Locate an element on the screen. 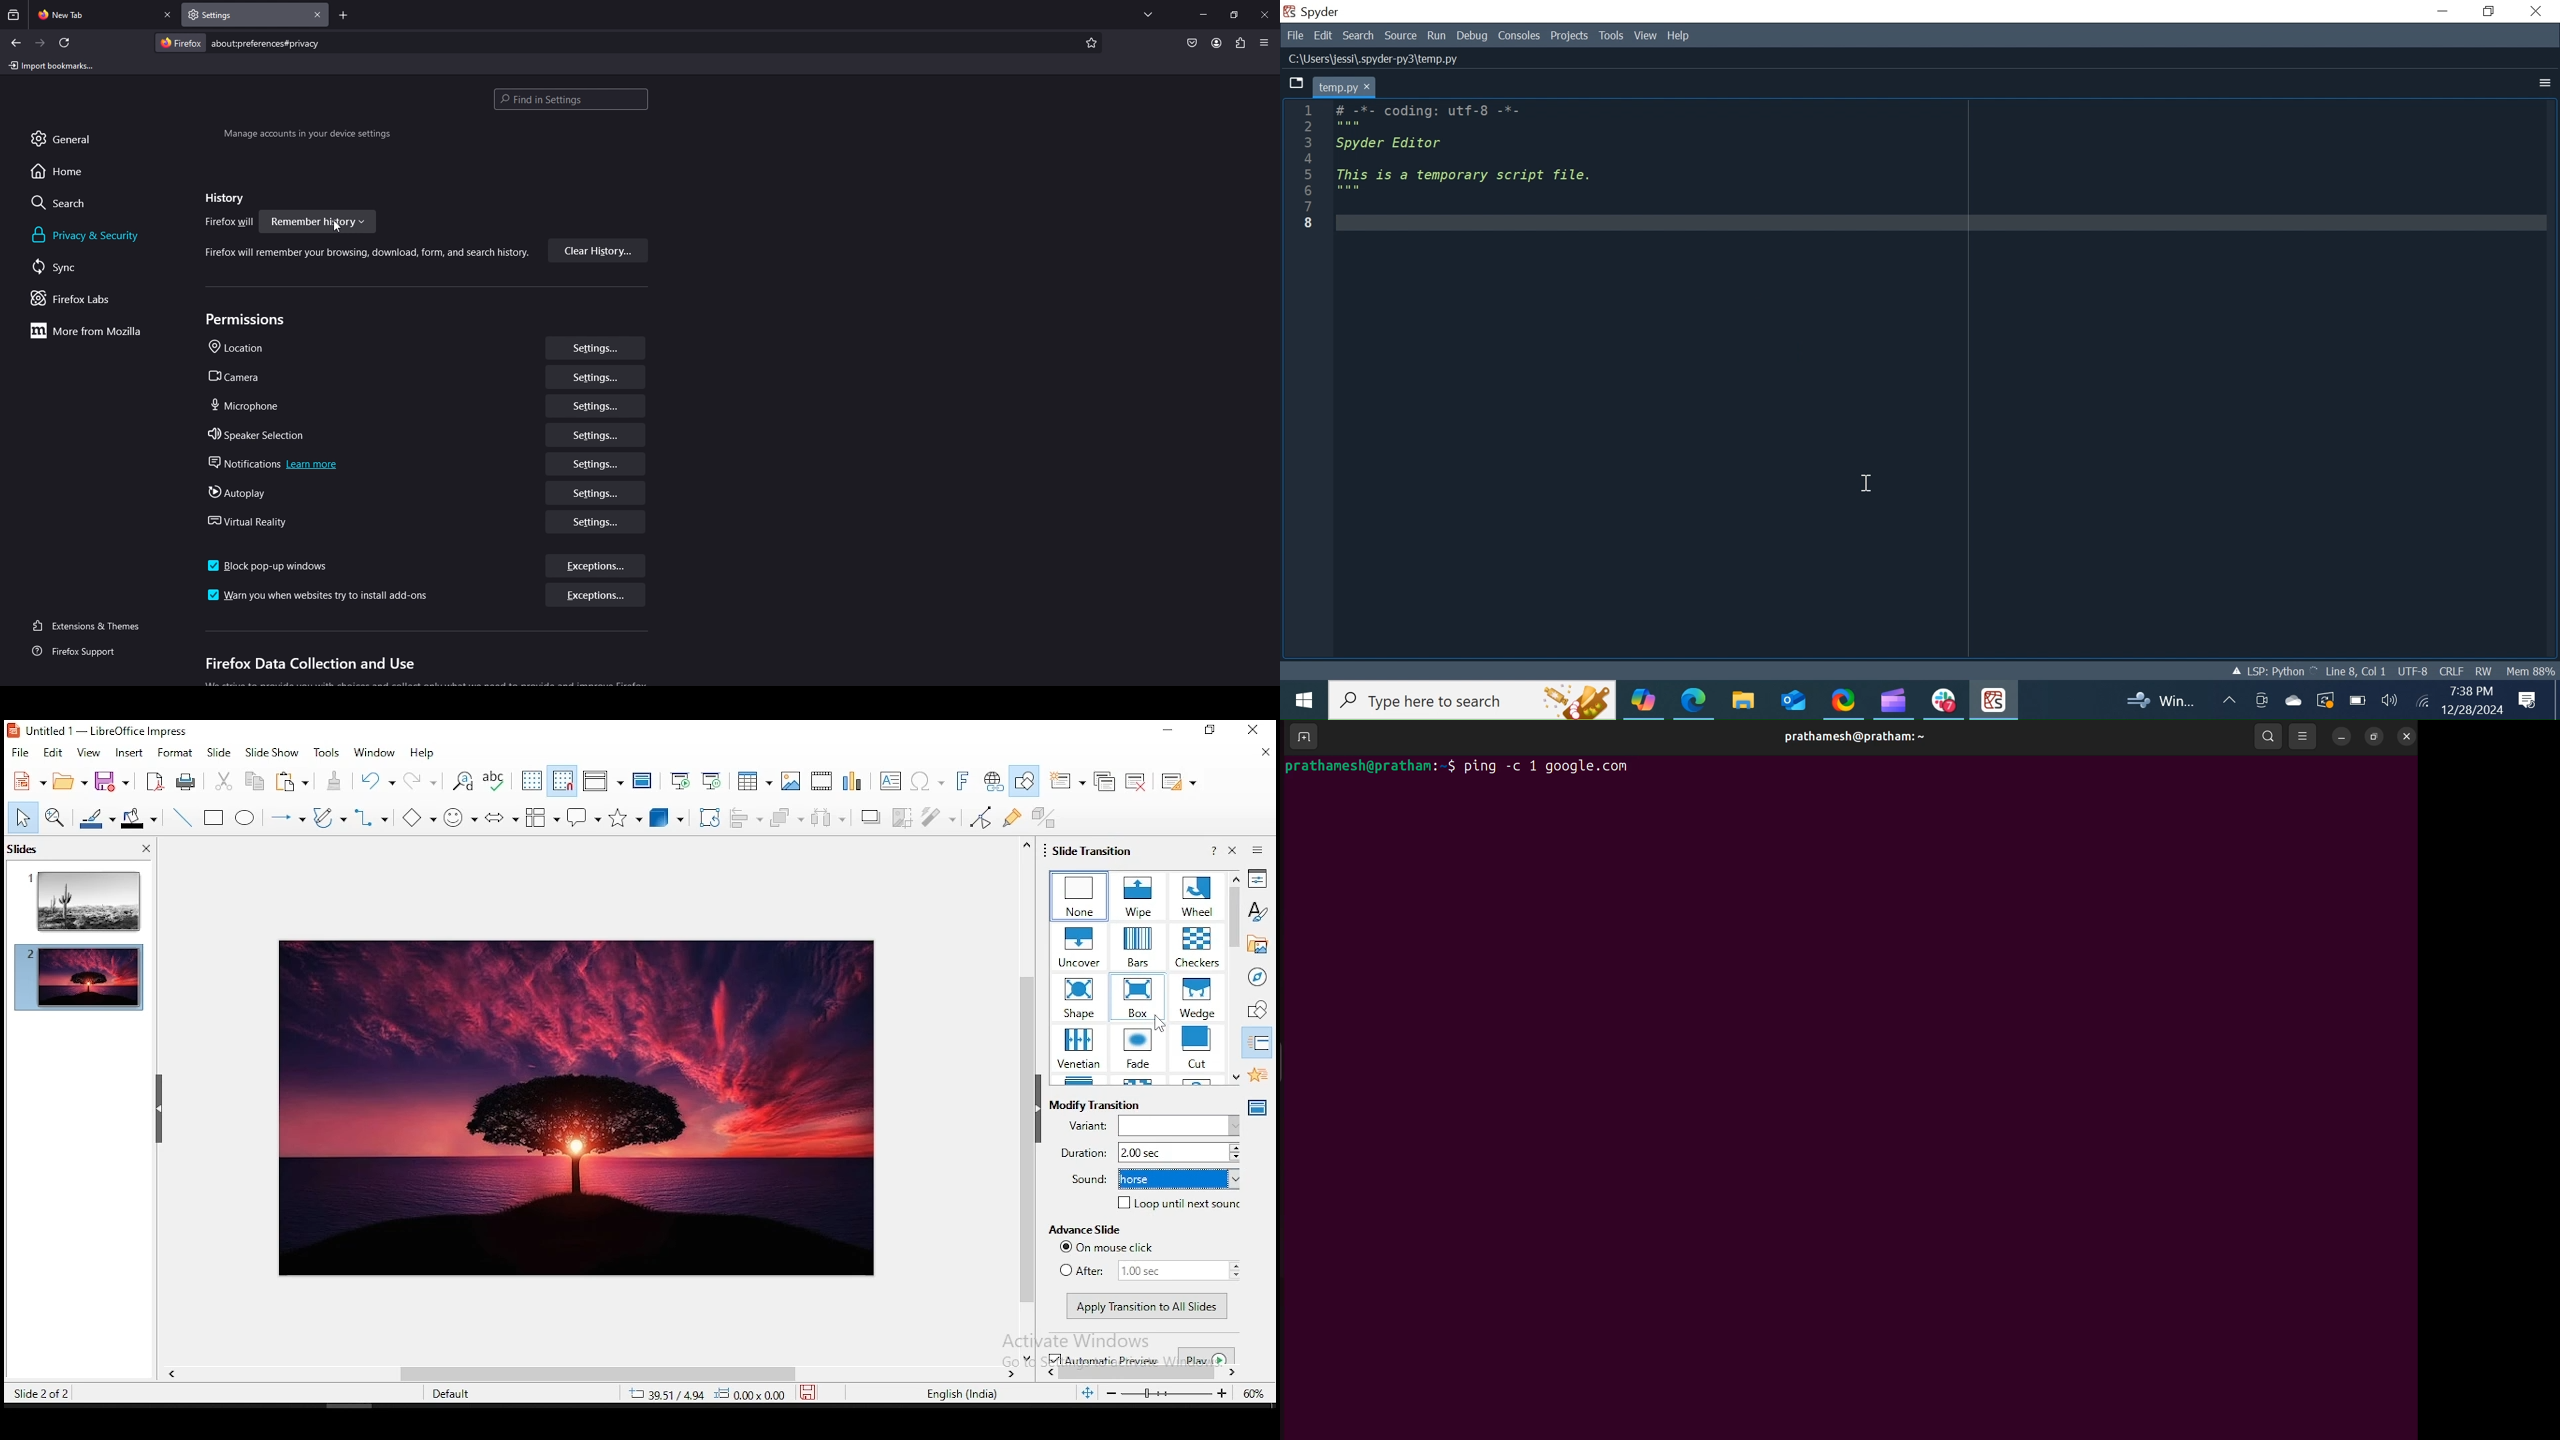  basic shapes is located at coordinates (416, 817).